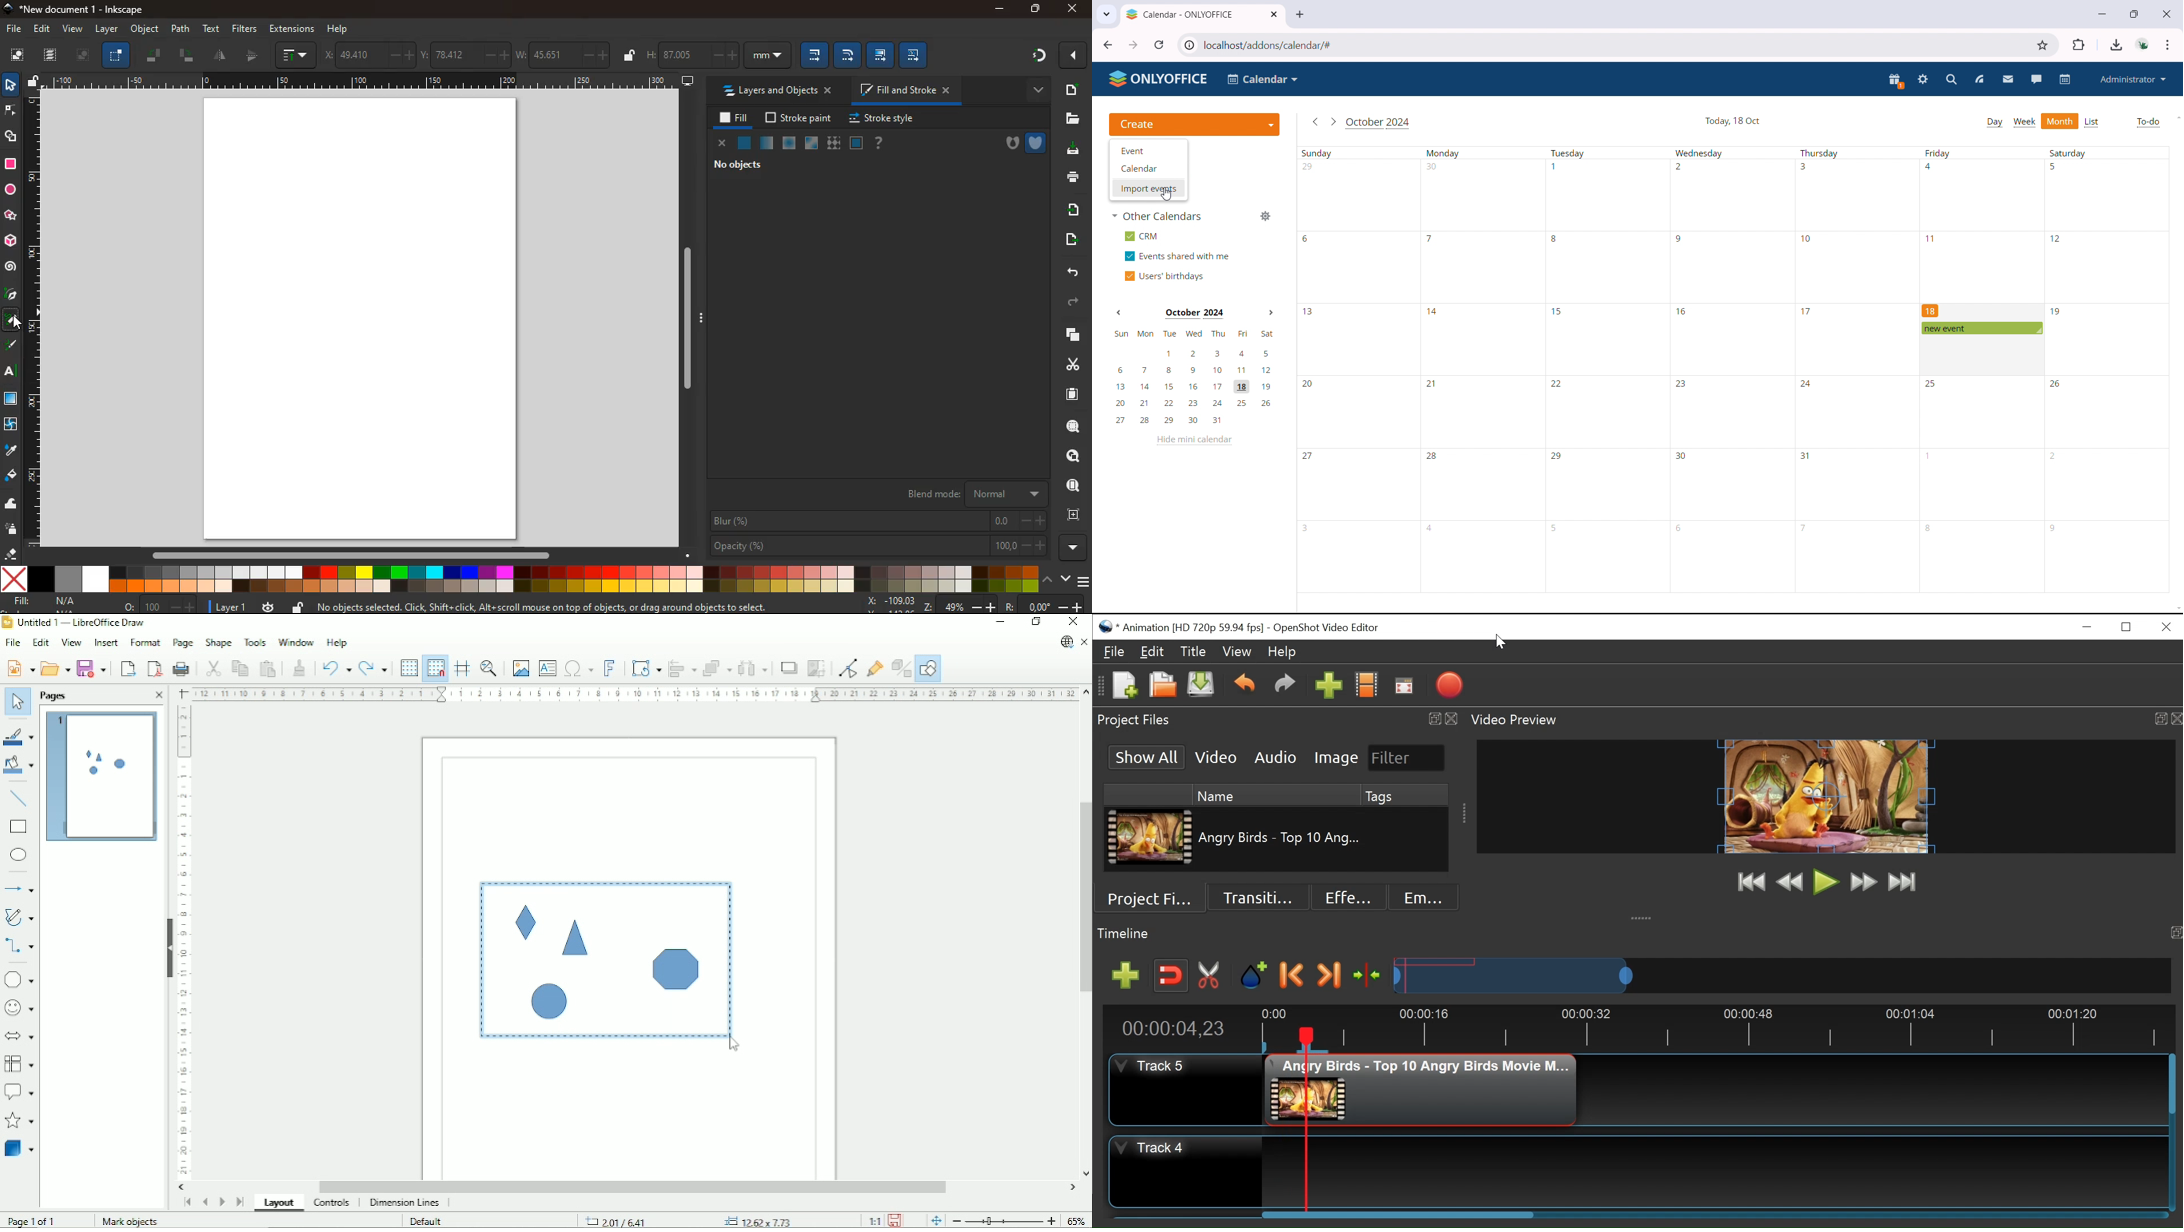 The width and height of the screenshot is (2184, 1232). What do you see at coordinates (716, 667) in the screenshot?
I see `Arrange` at bounding box center [716, 667].